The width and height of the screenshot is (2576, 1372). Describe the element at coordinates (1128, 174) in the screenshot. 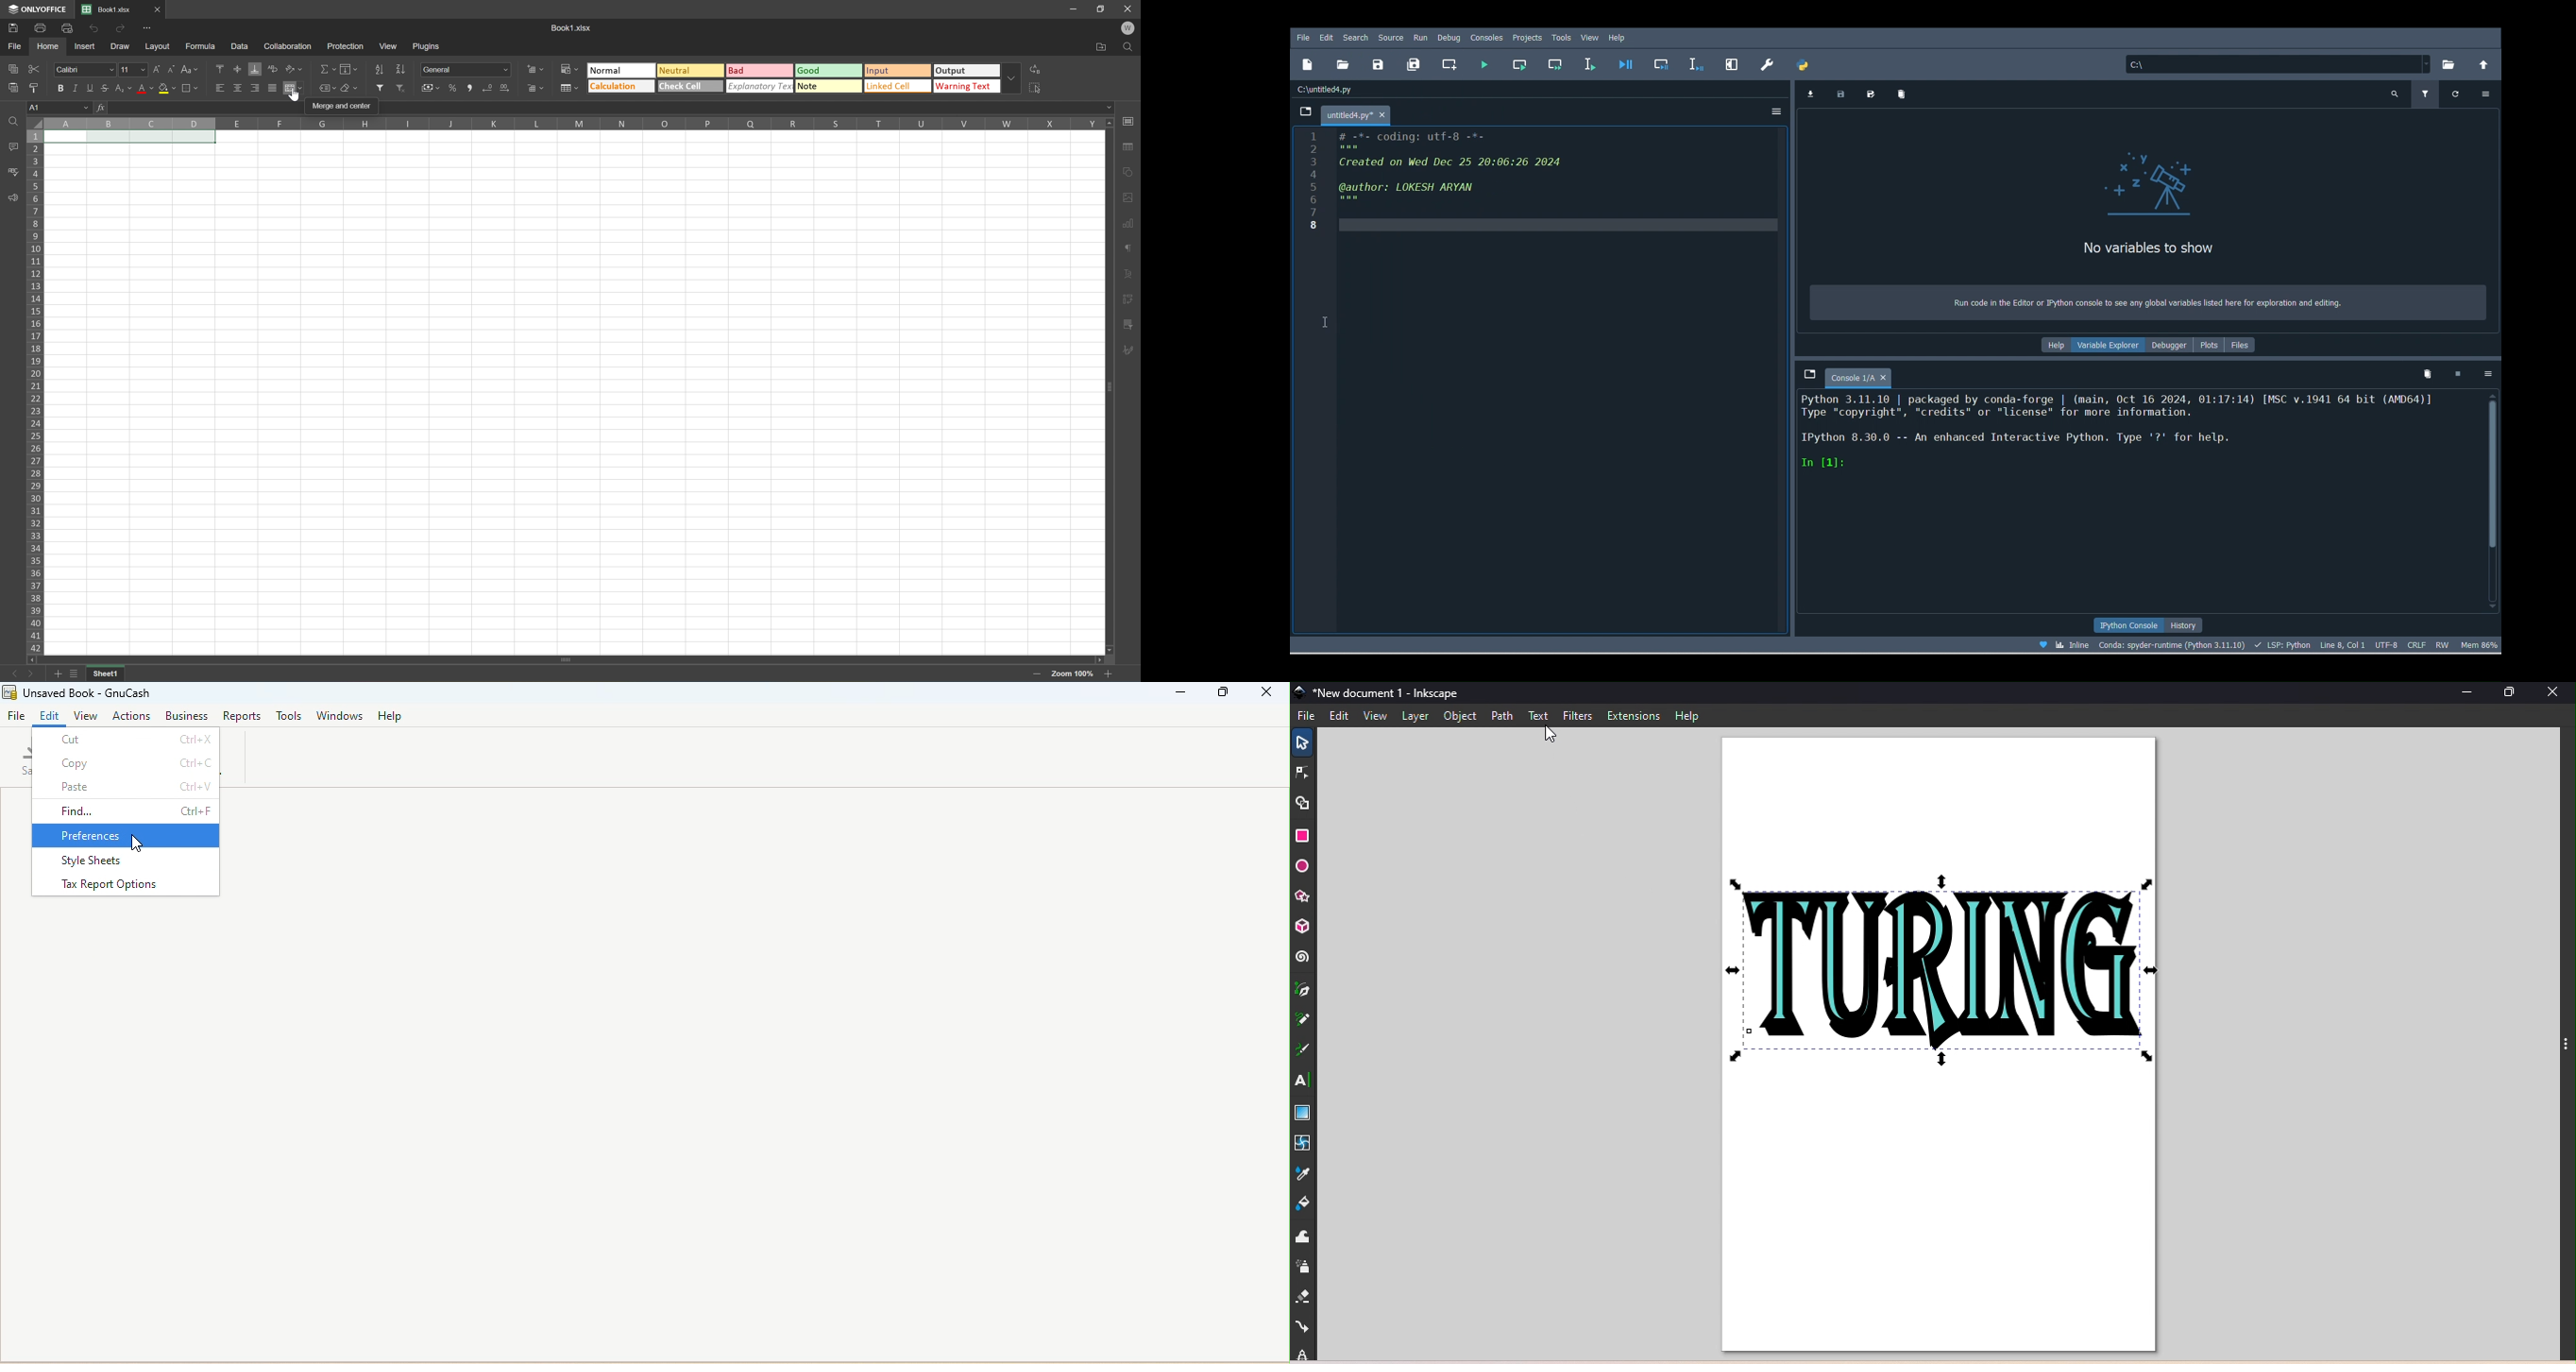

I see `Shape settings` at that location.